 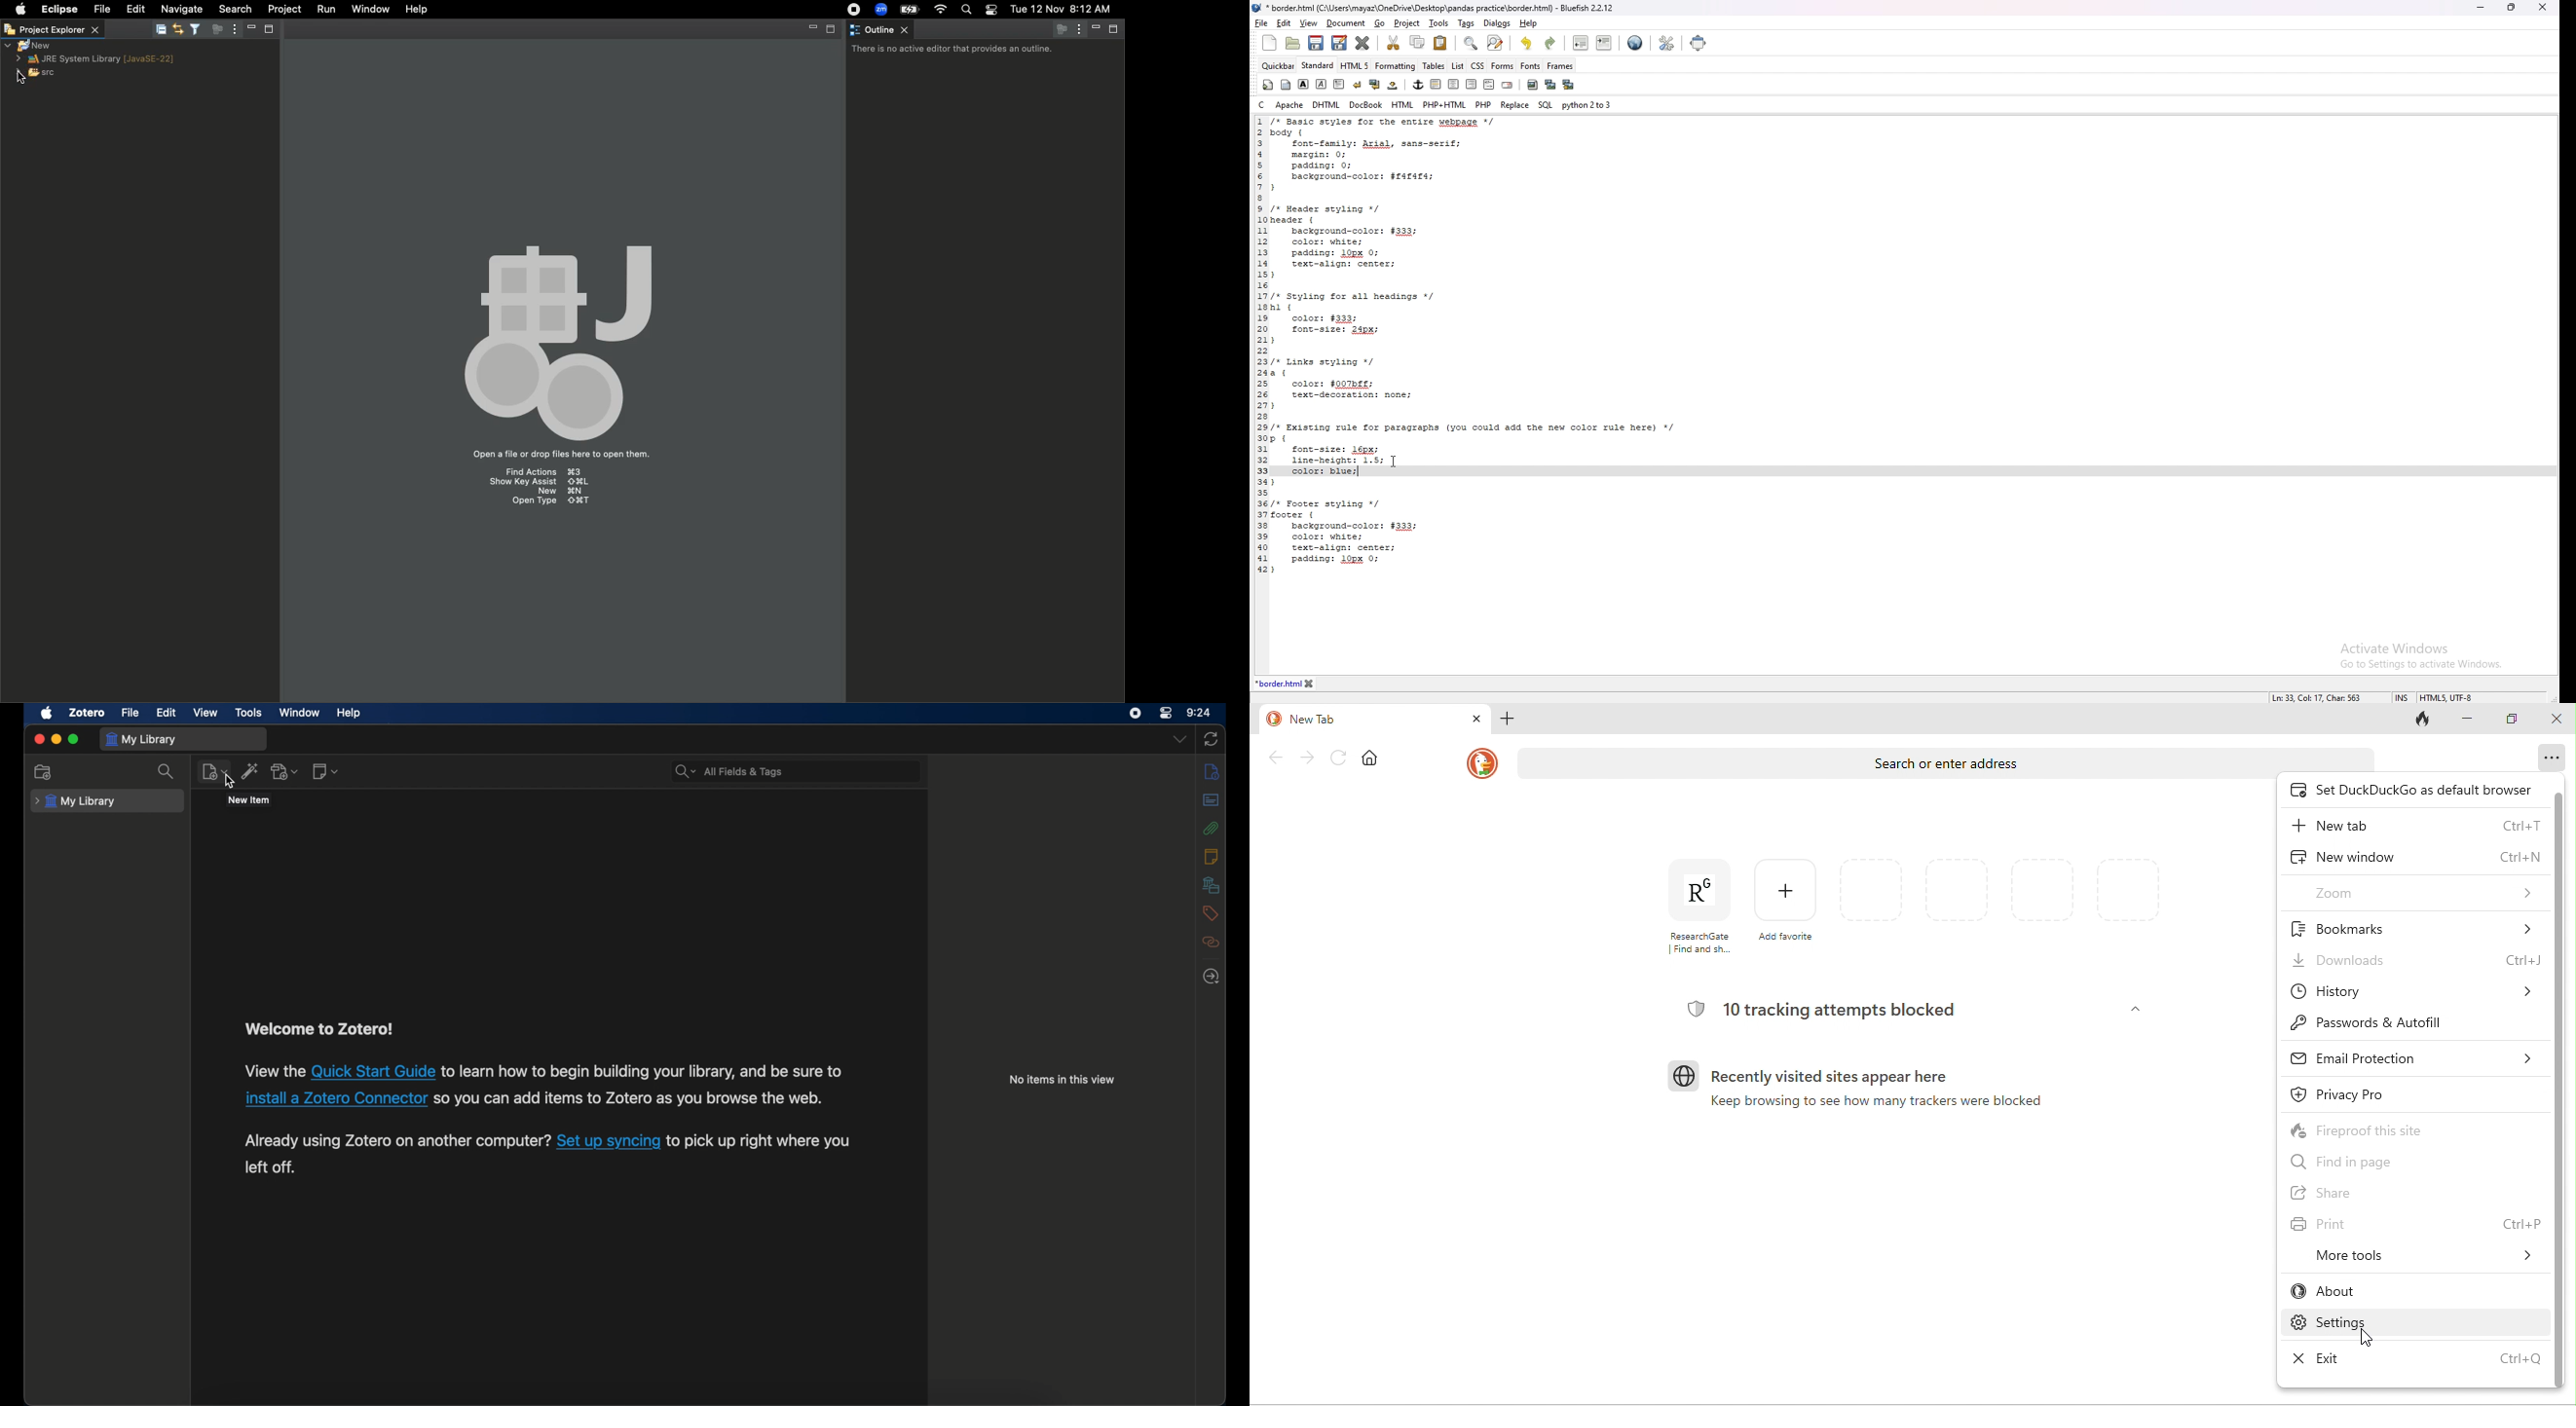 I want to click on paragraph, so click(x=1338, y=83).